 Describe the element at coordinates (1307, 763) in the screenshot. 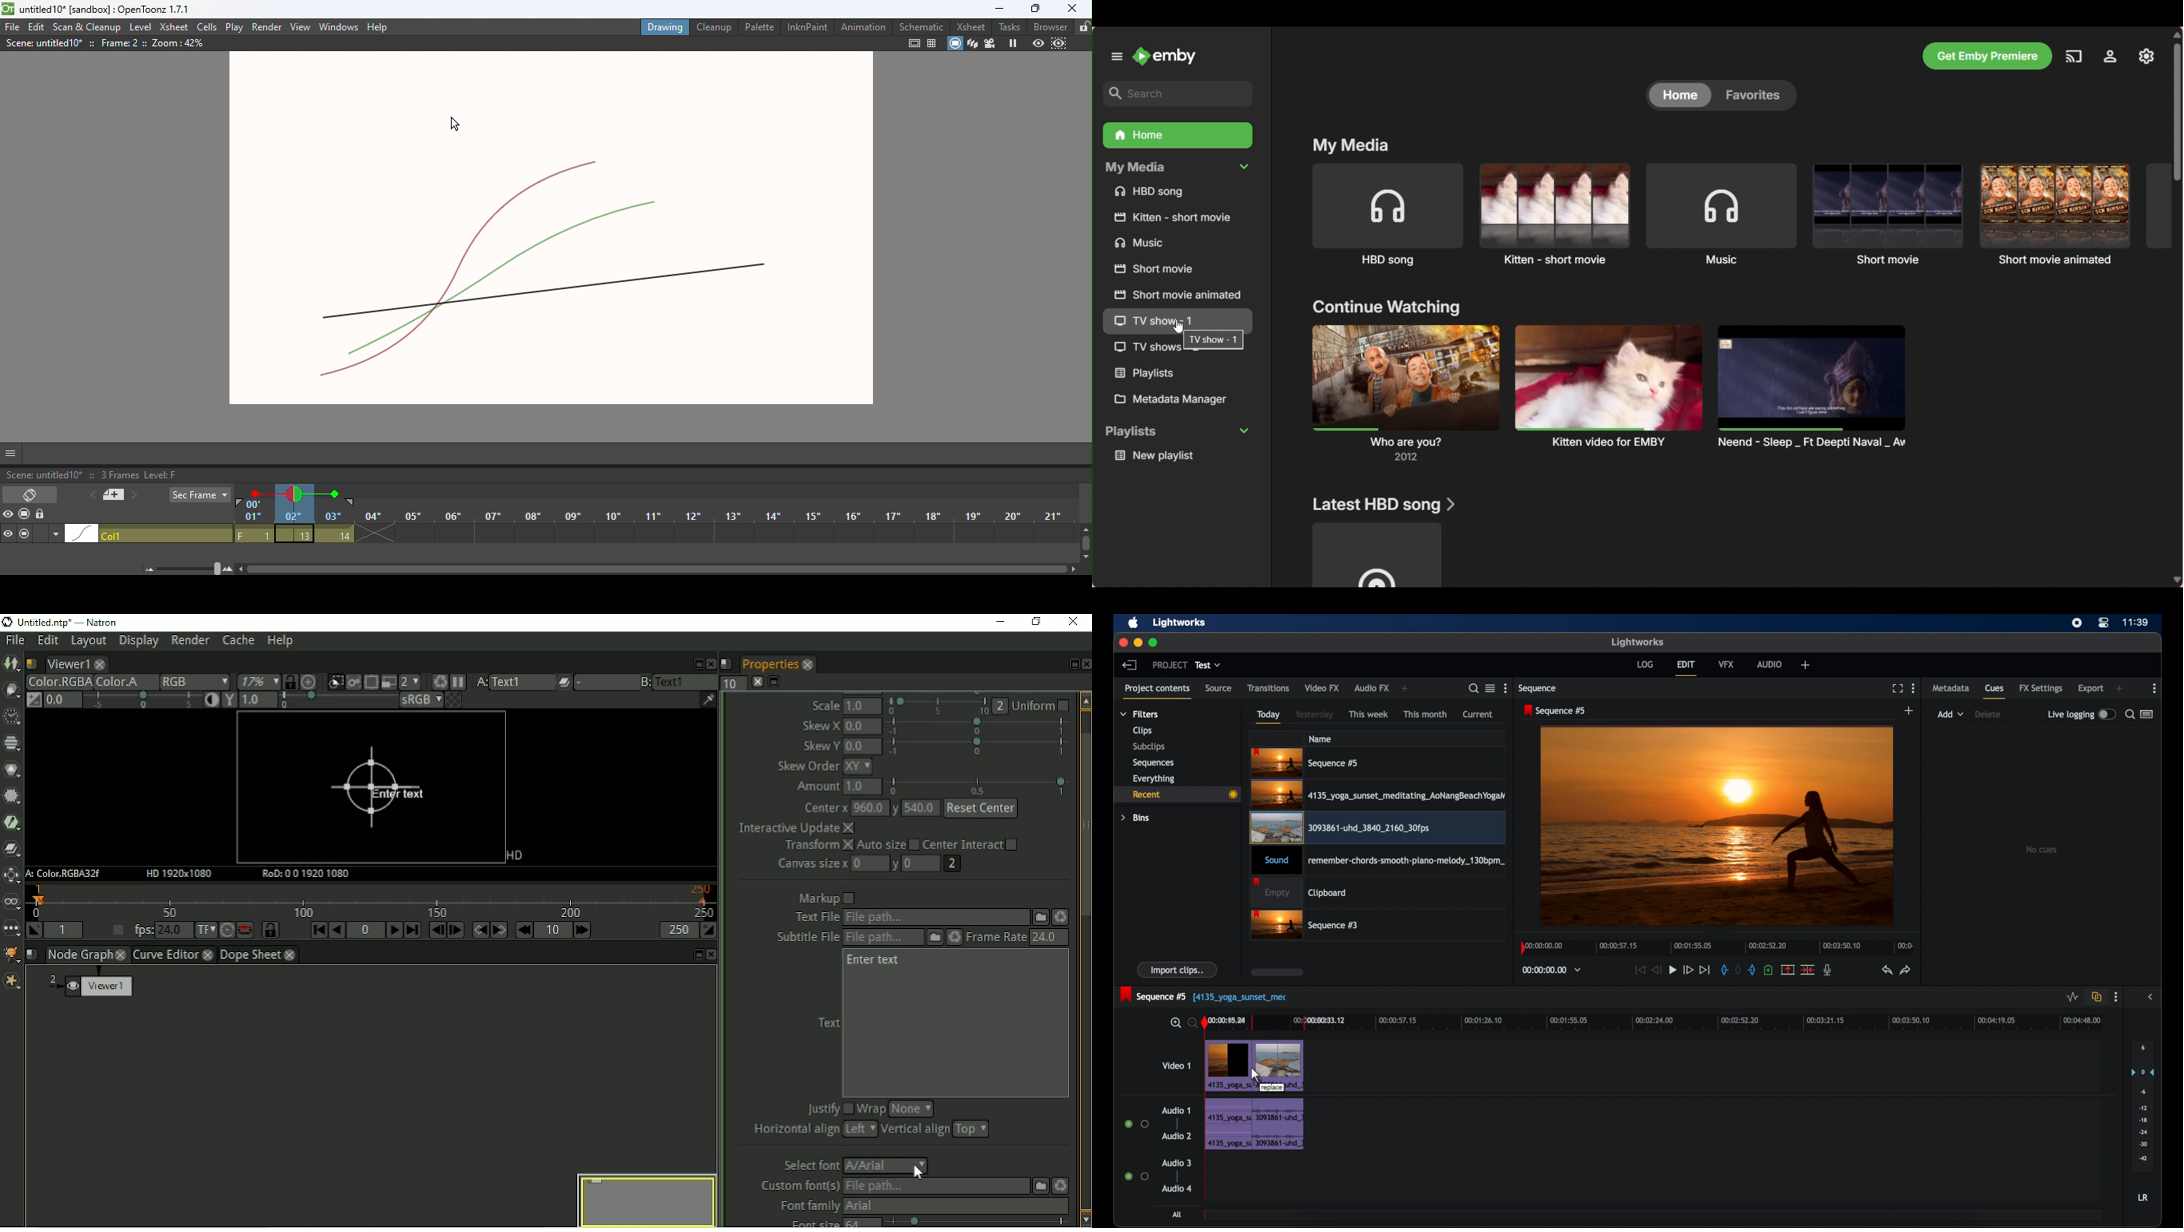

I see `sequence 5` at that location.